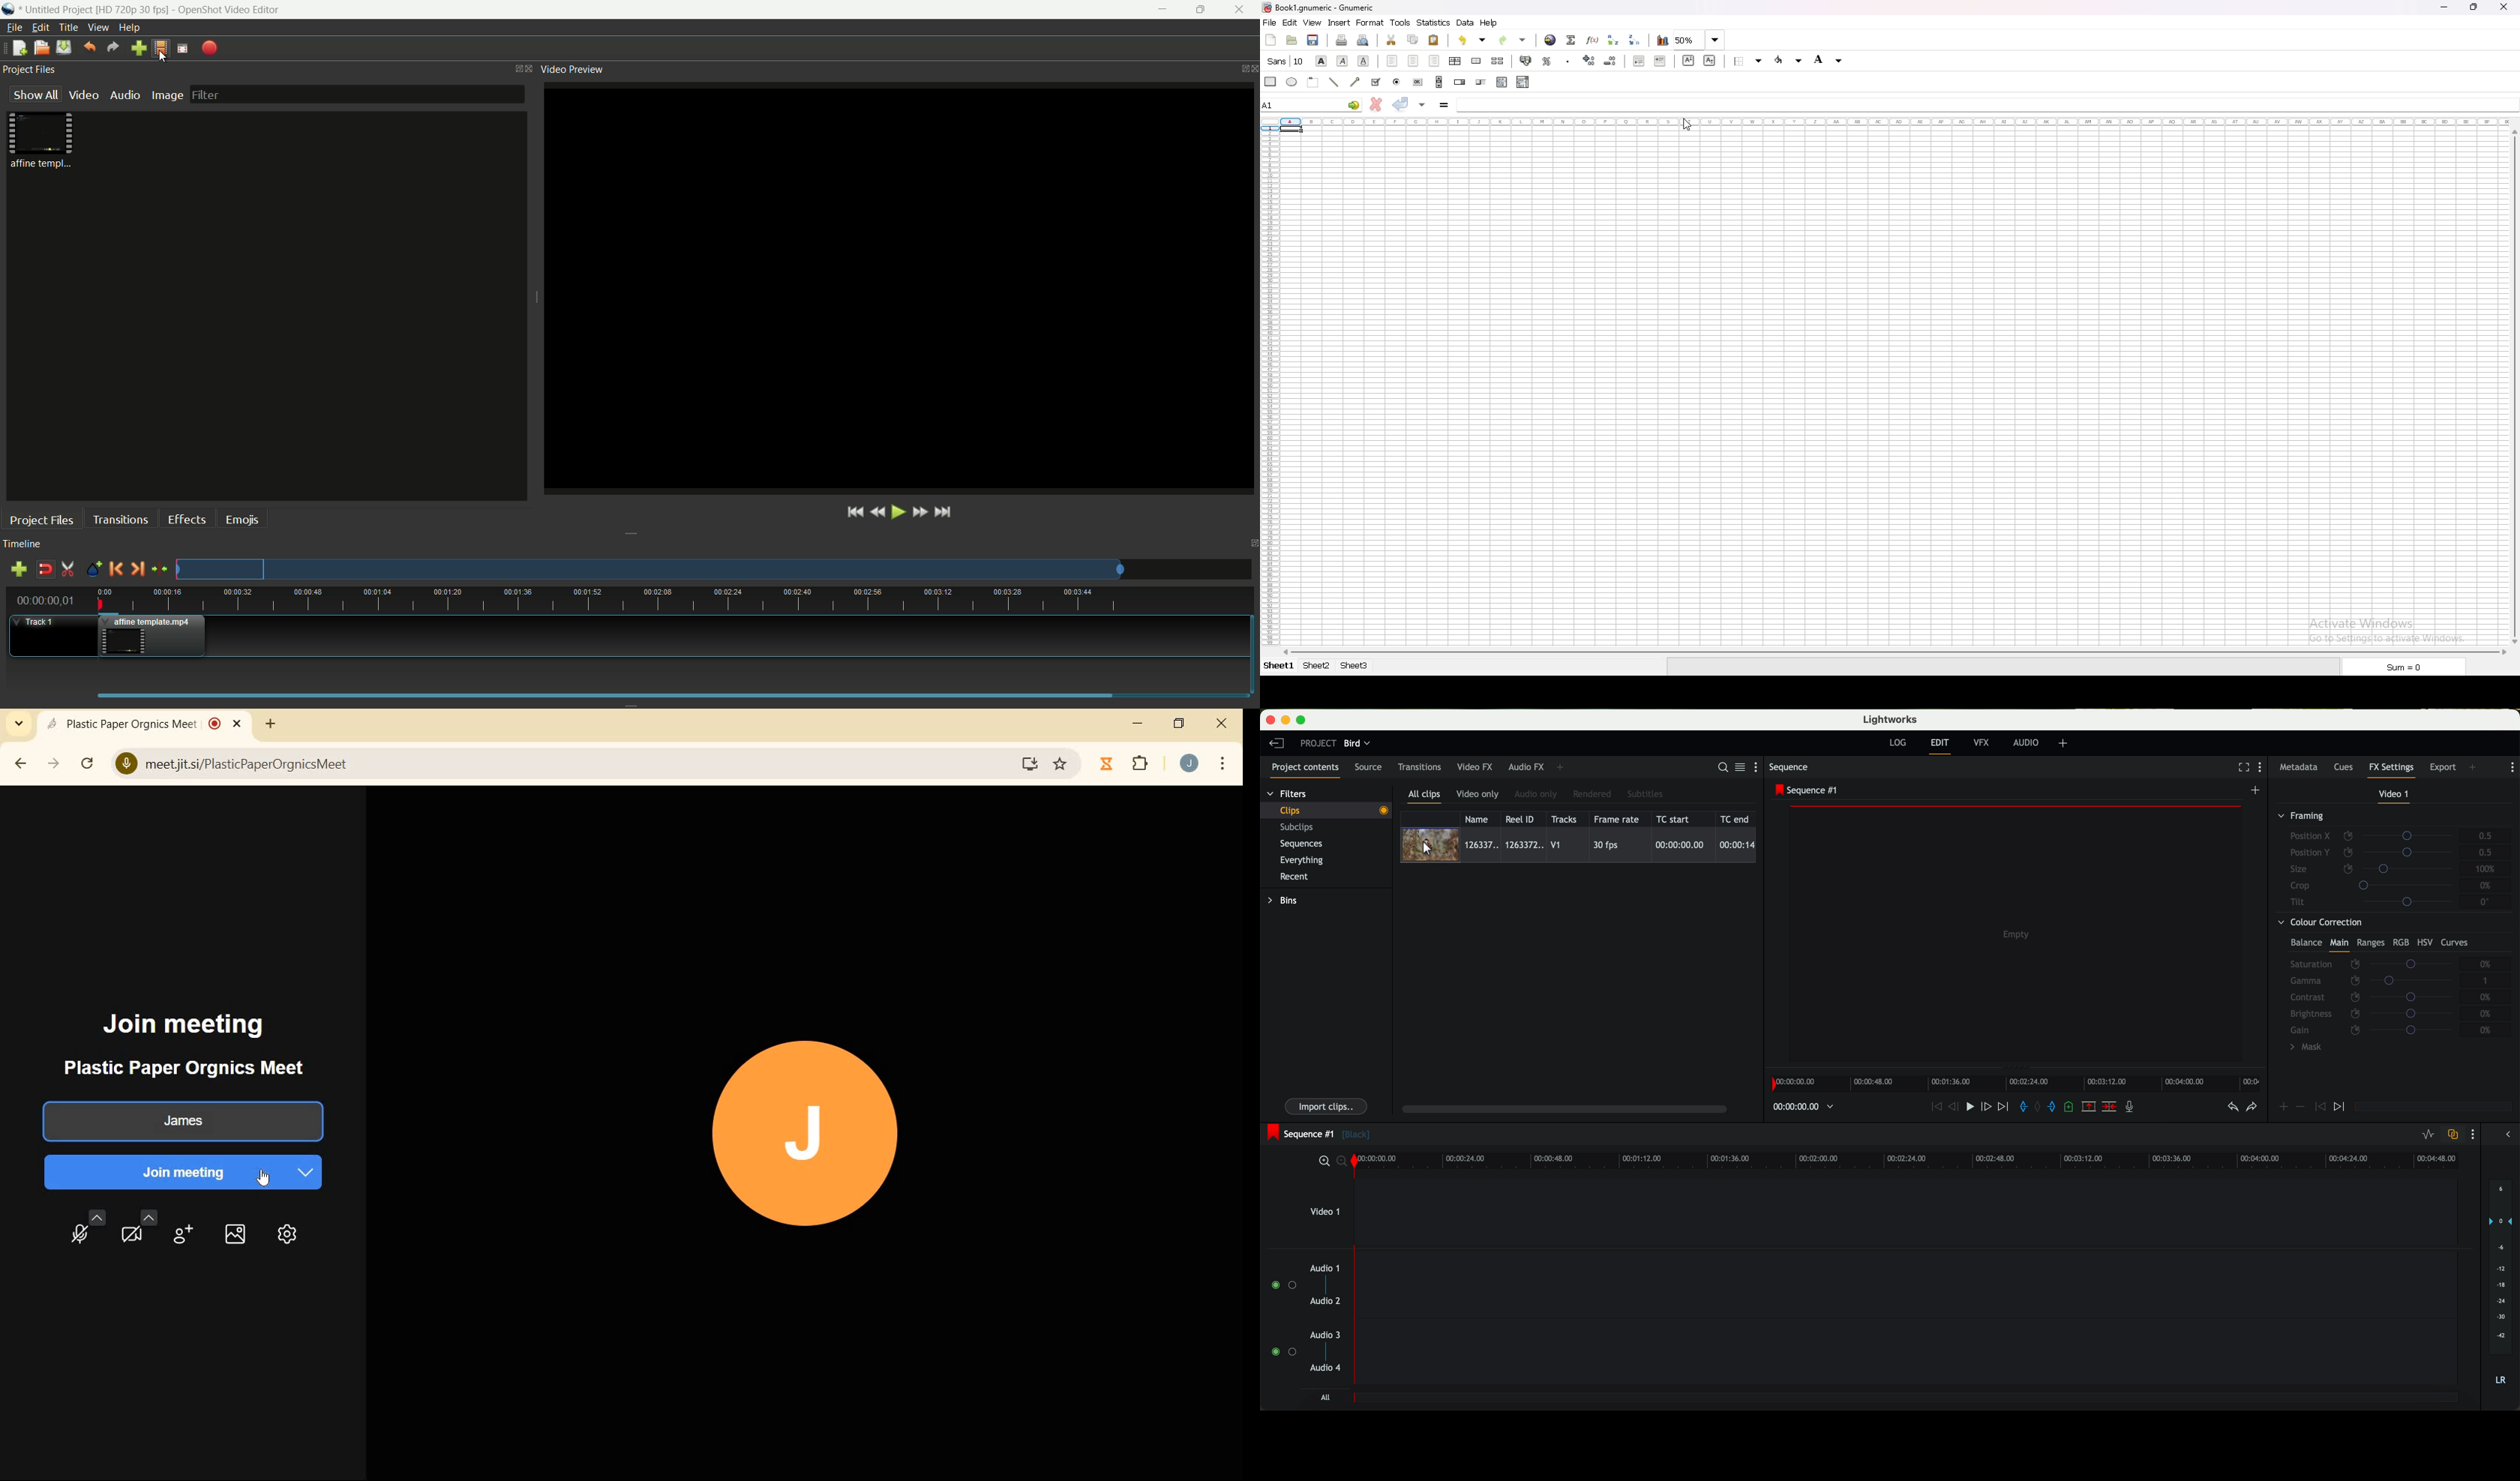 Image resolution: width=2520 pixels, height=1484 pixels. I want to click on merge cells, so click(1476, 61).